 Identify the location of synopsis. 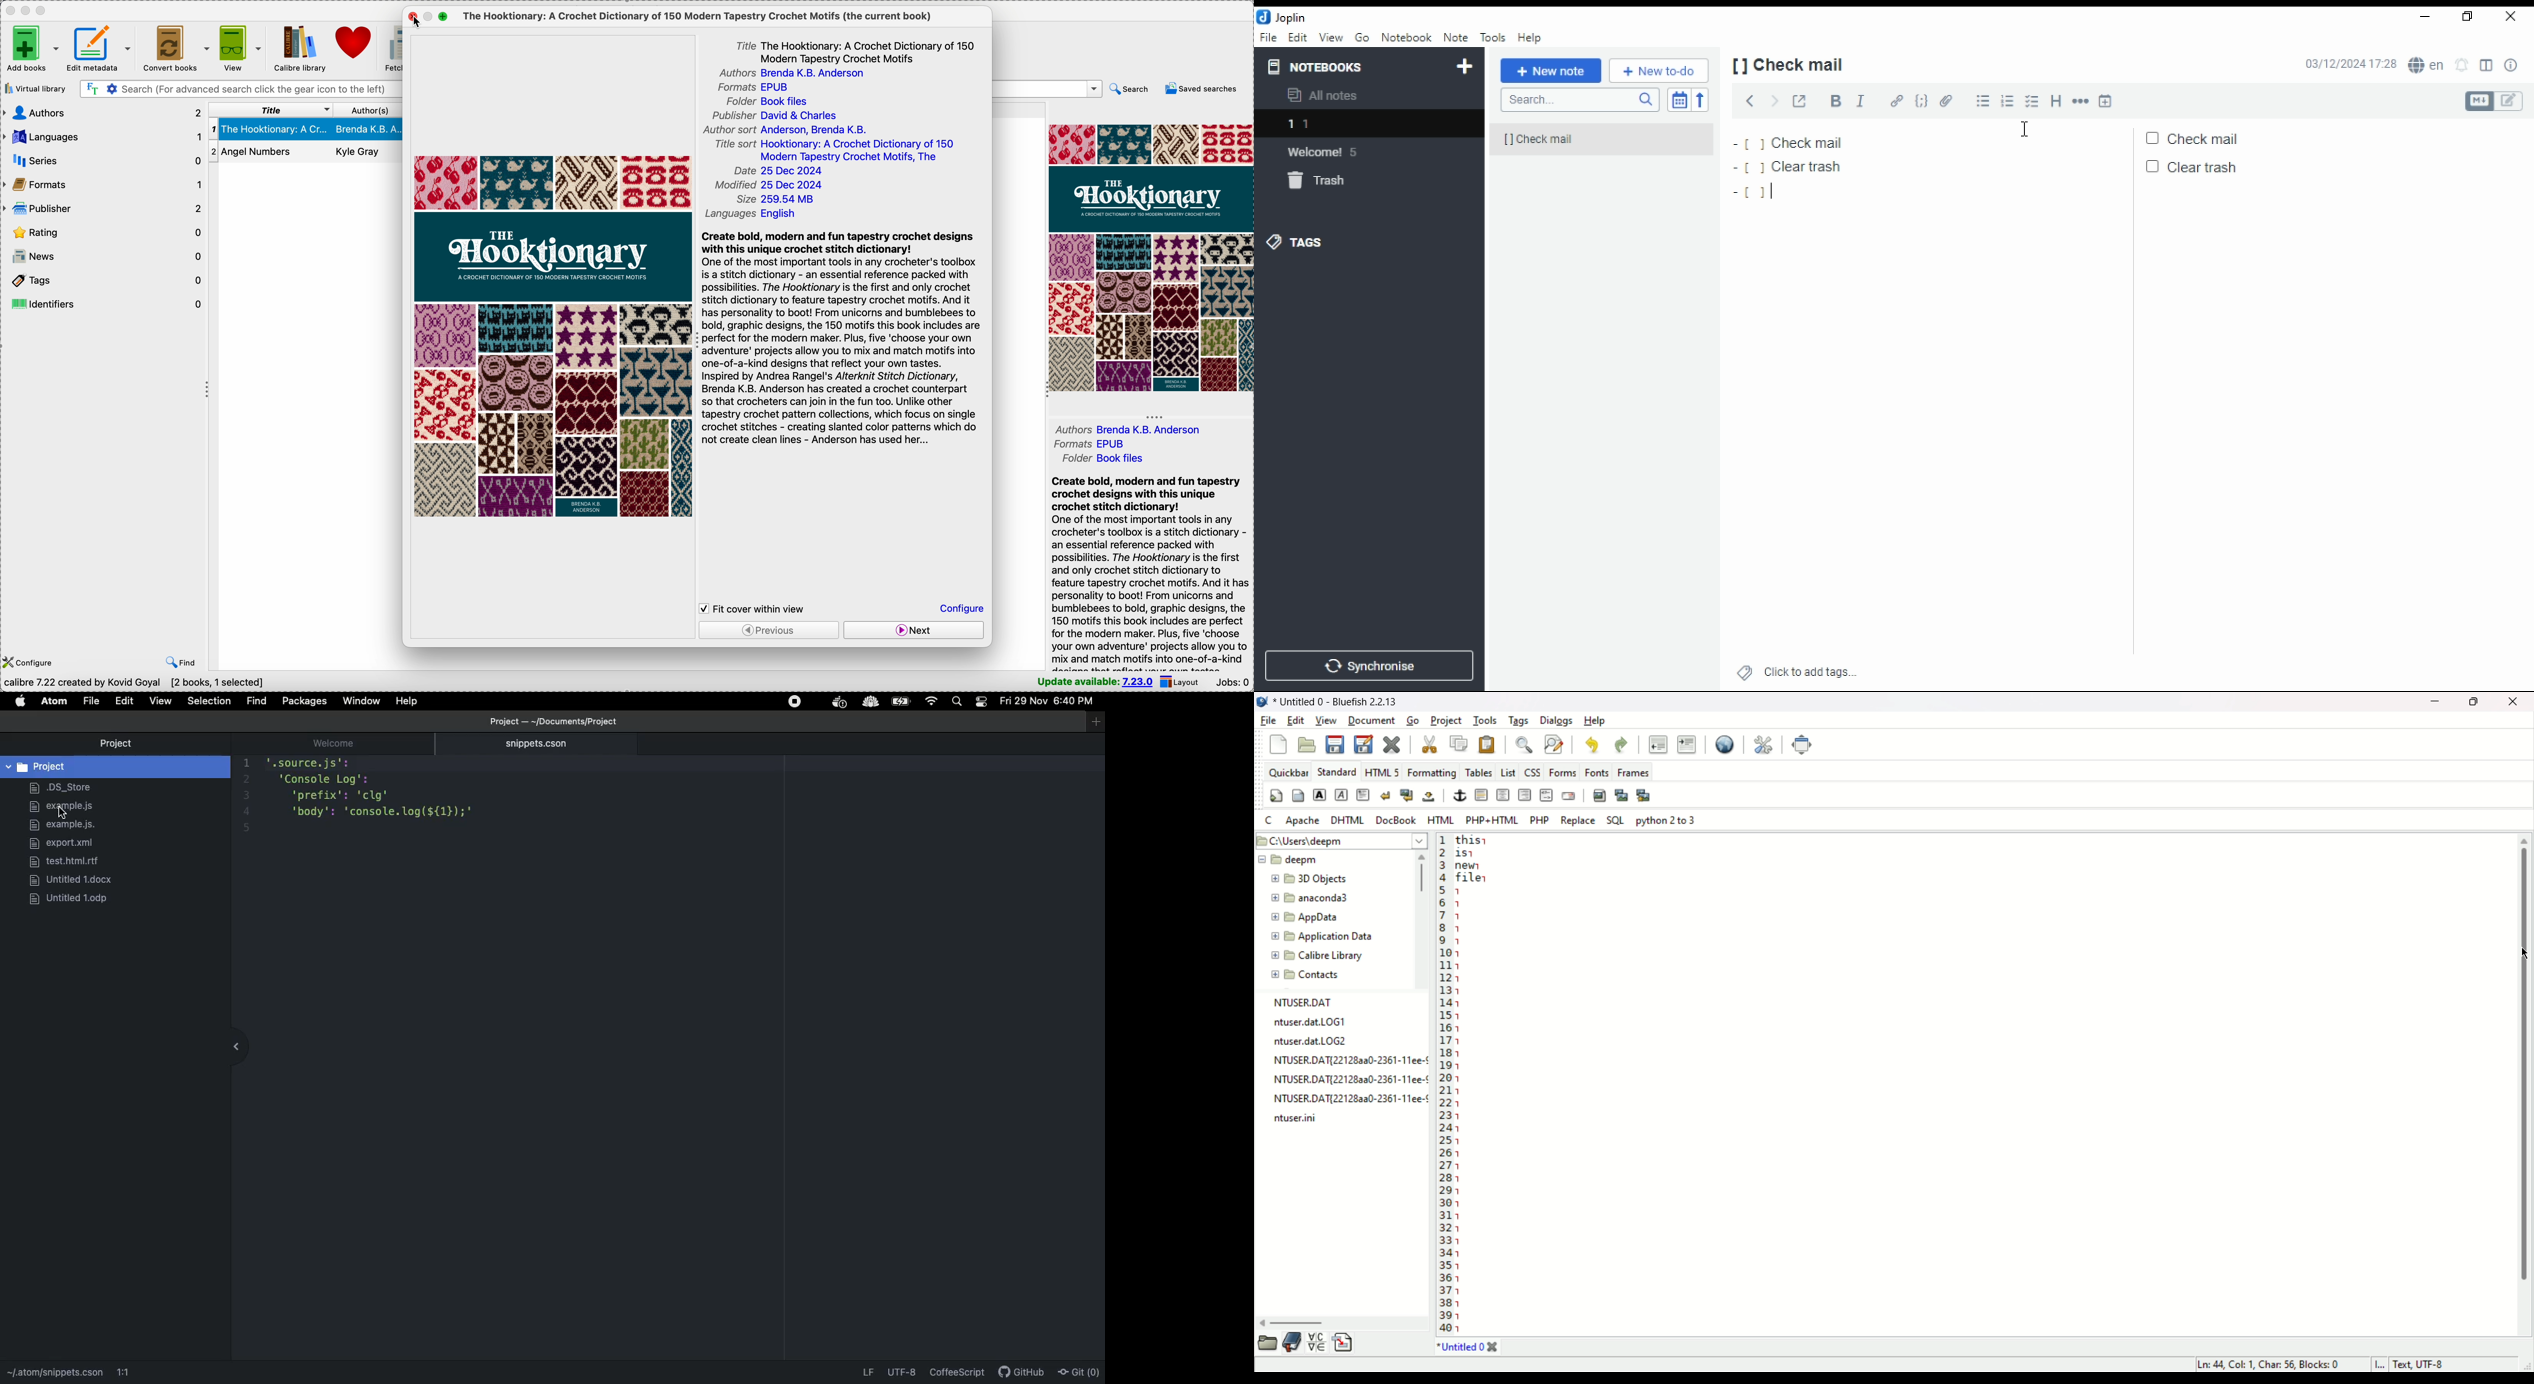
(846, 340).